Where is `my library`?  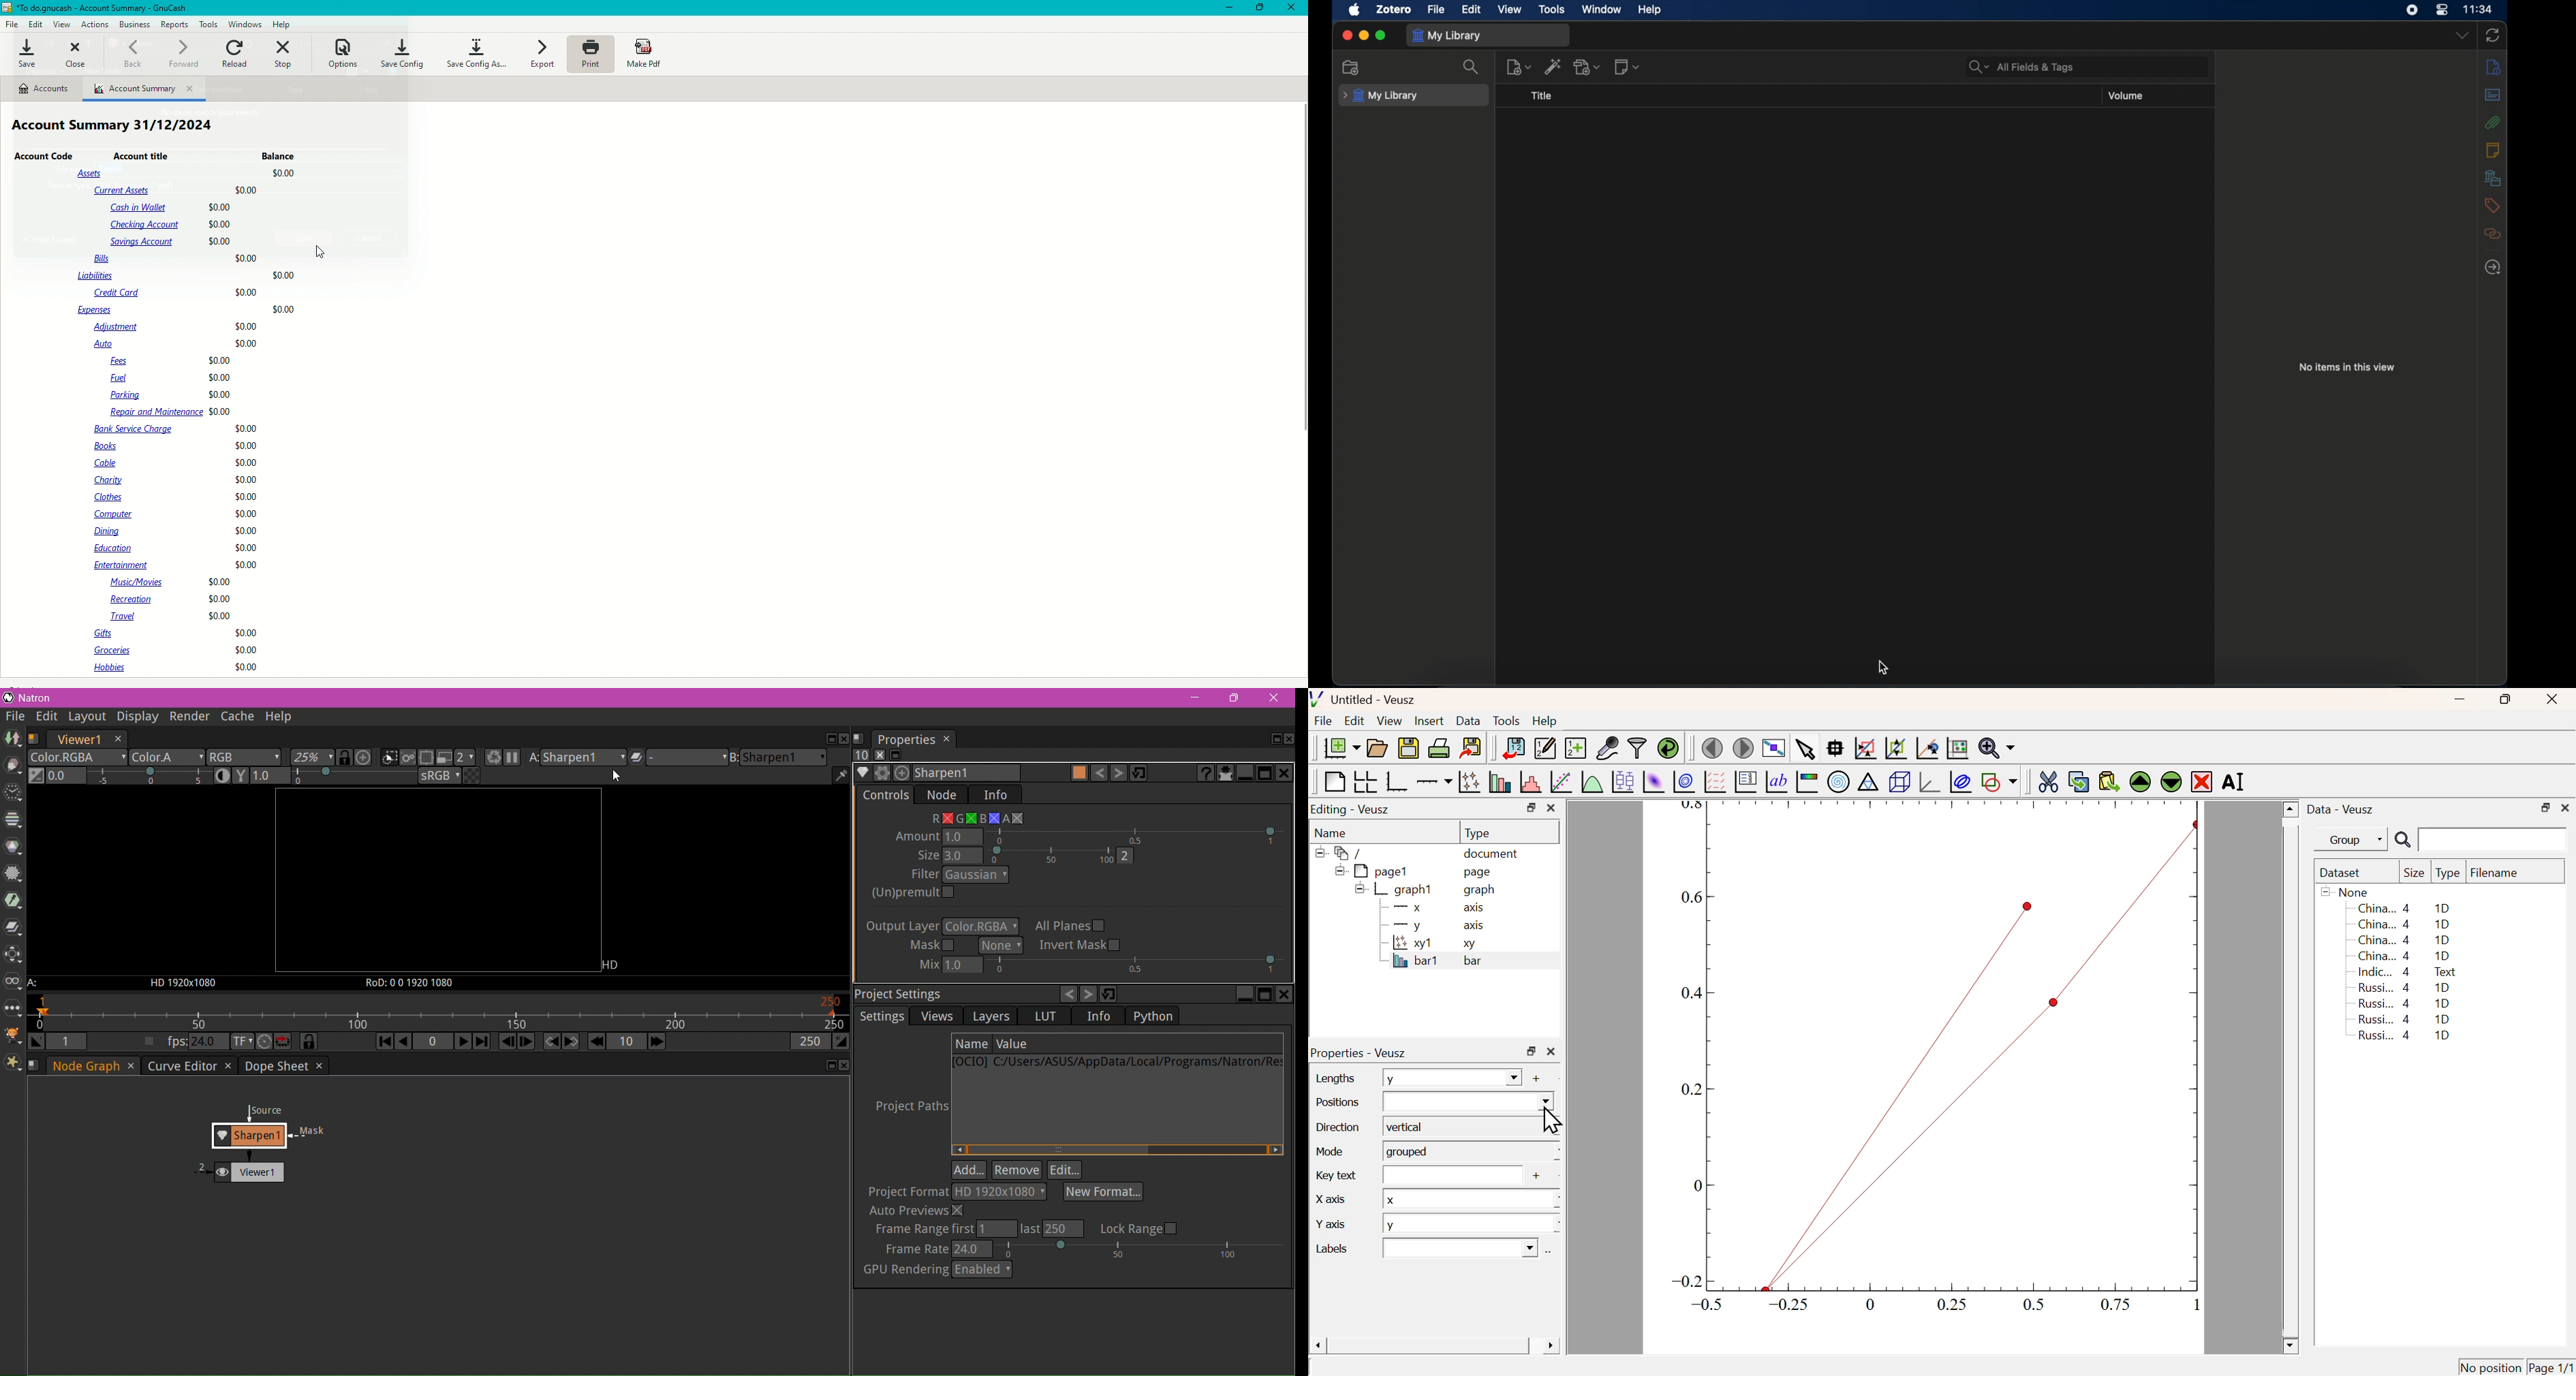 my library is located at coordinates (1381, 96).